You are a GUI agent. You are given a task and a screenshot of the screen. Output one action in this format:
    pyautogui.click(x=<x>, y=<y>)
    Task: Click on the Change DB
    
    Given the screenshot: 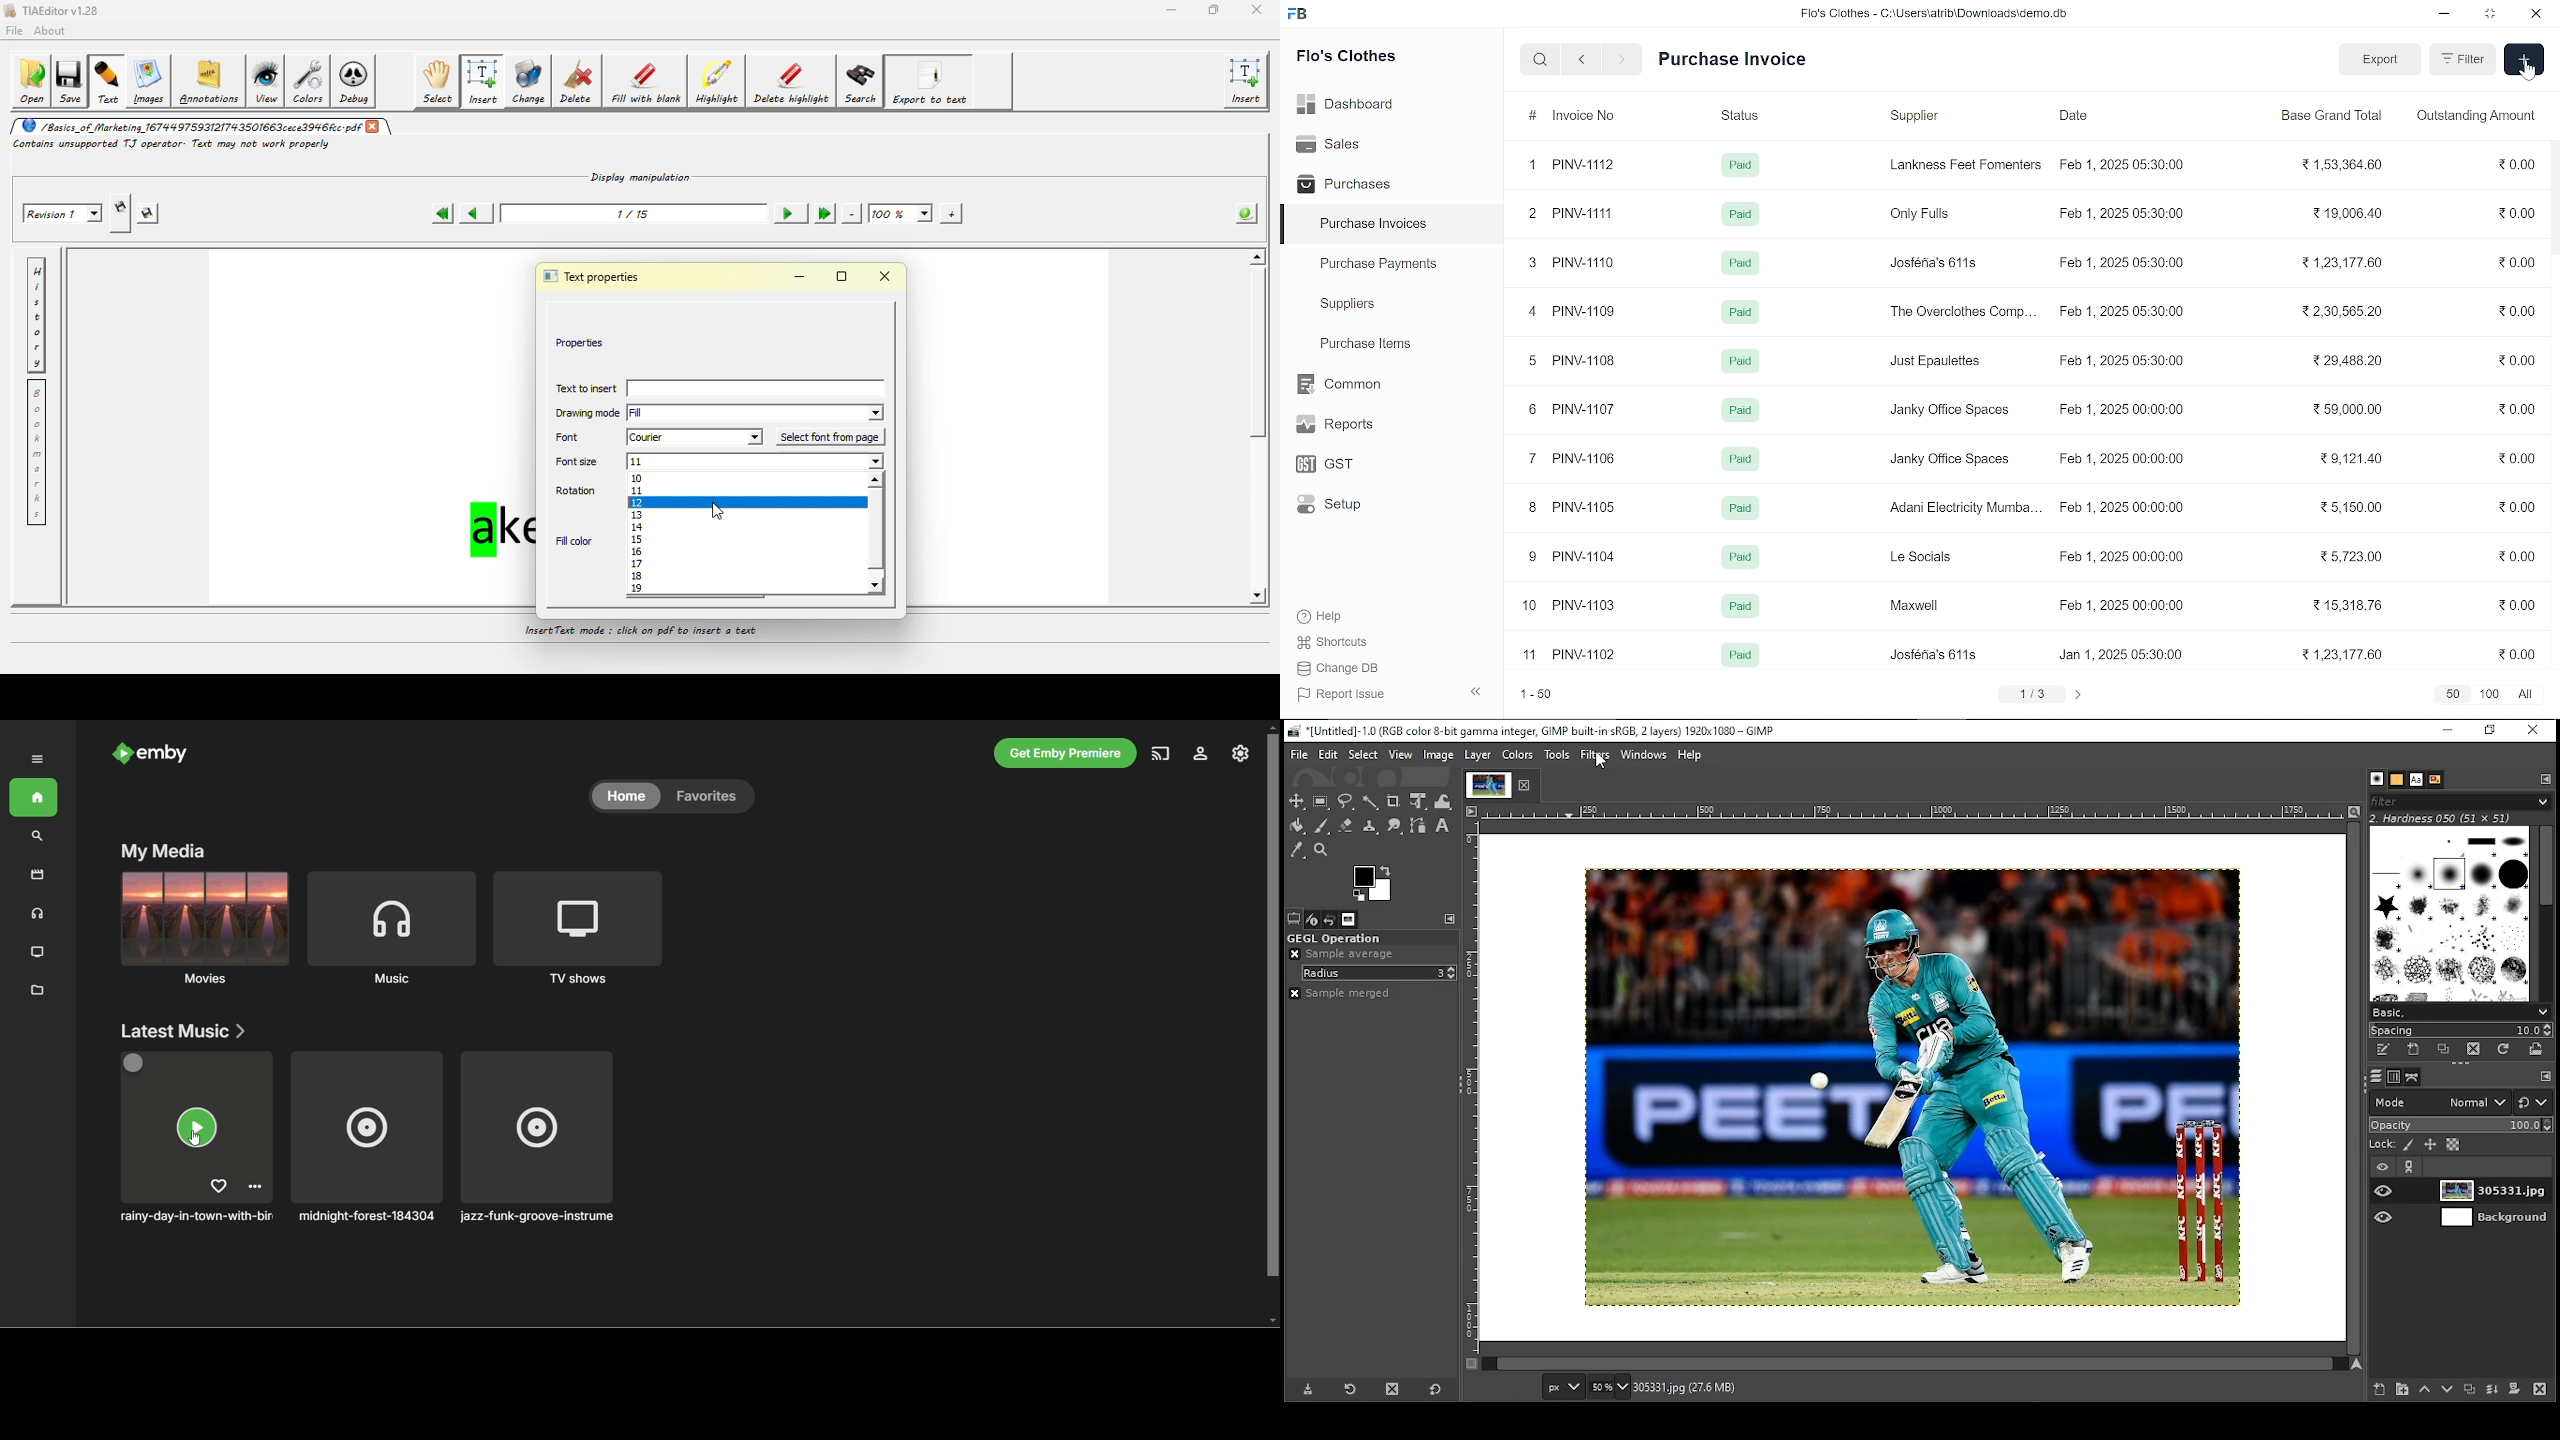 What is the action you would take?
    pyautogui.click(x=1338, y=670)
    